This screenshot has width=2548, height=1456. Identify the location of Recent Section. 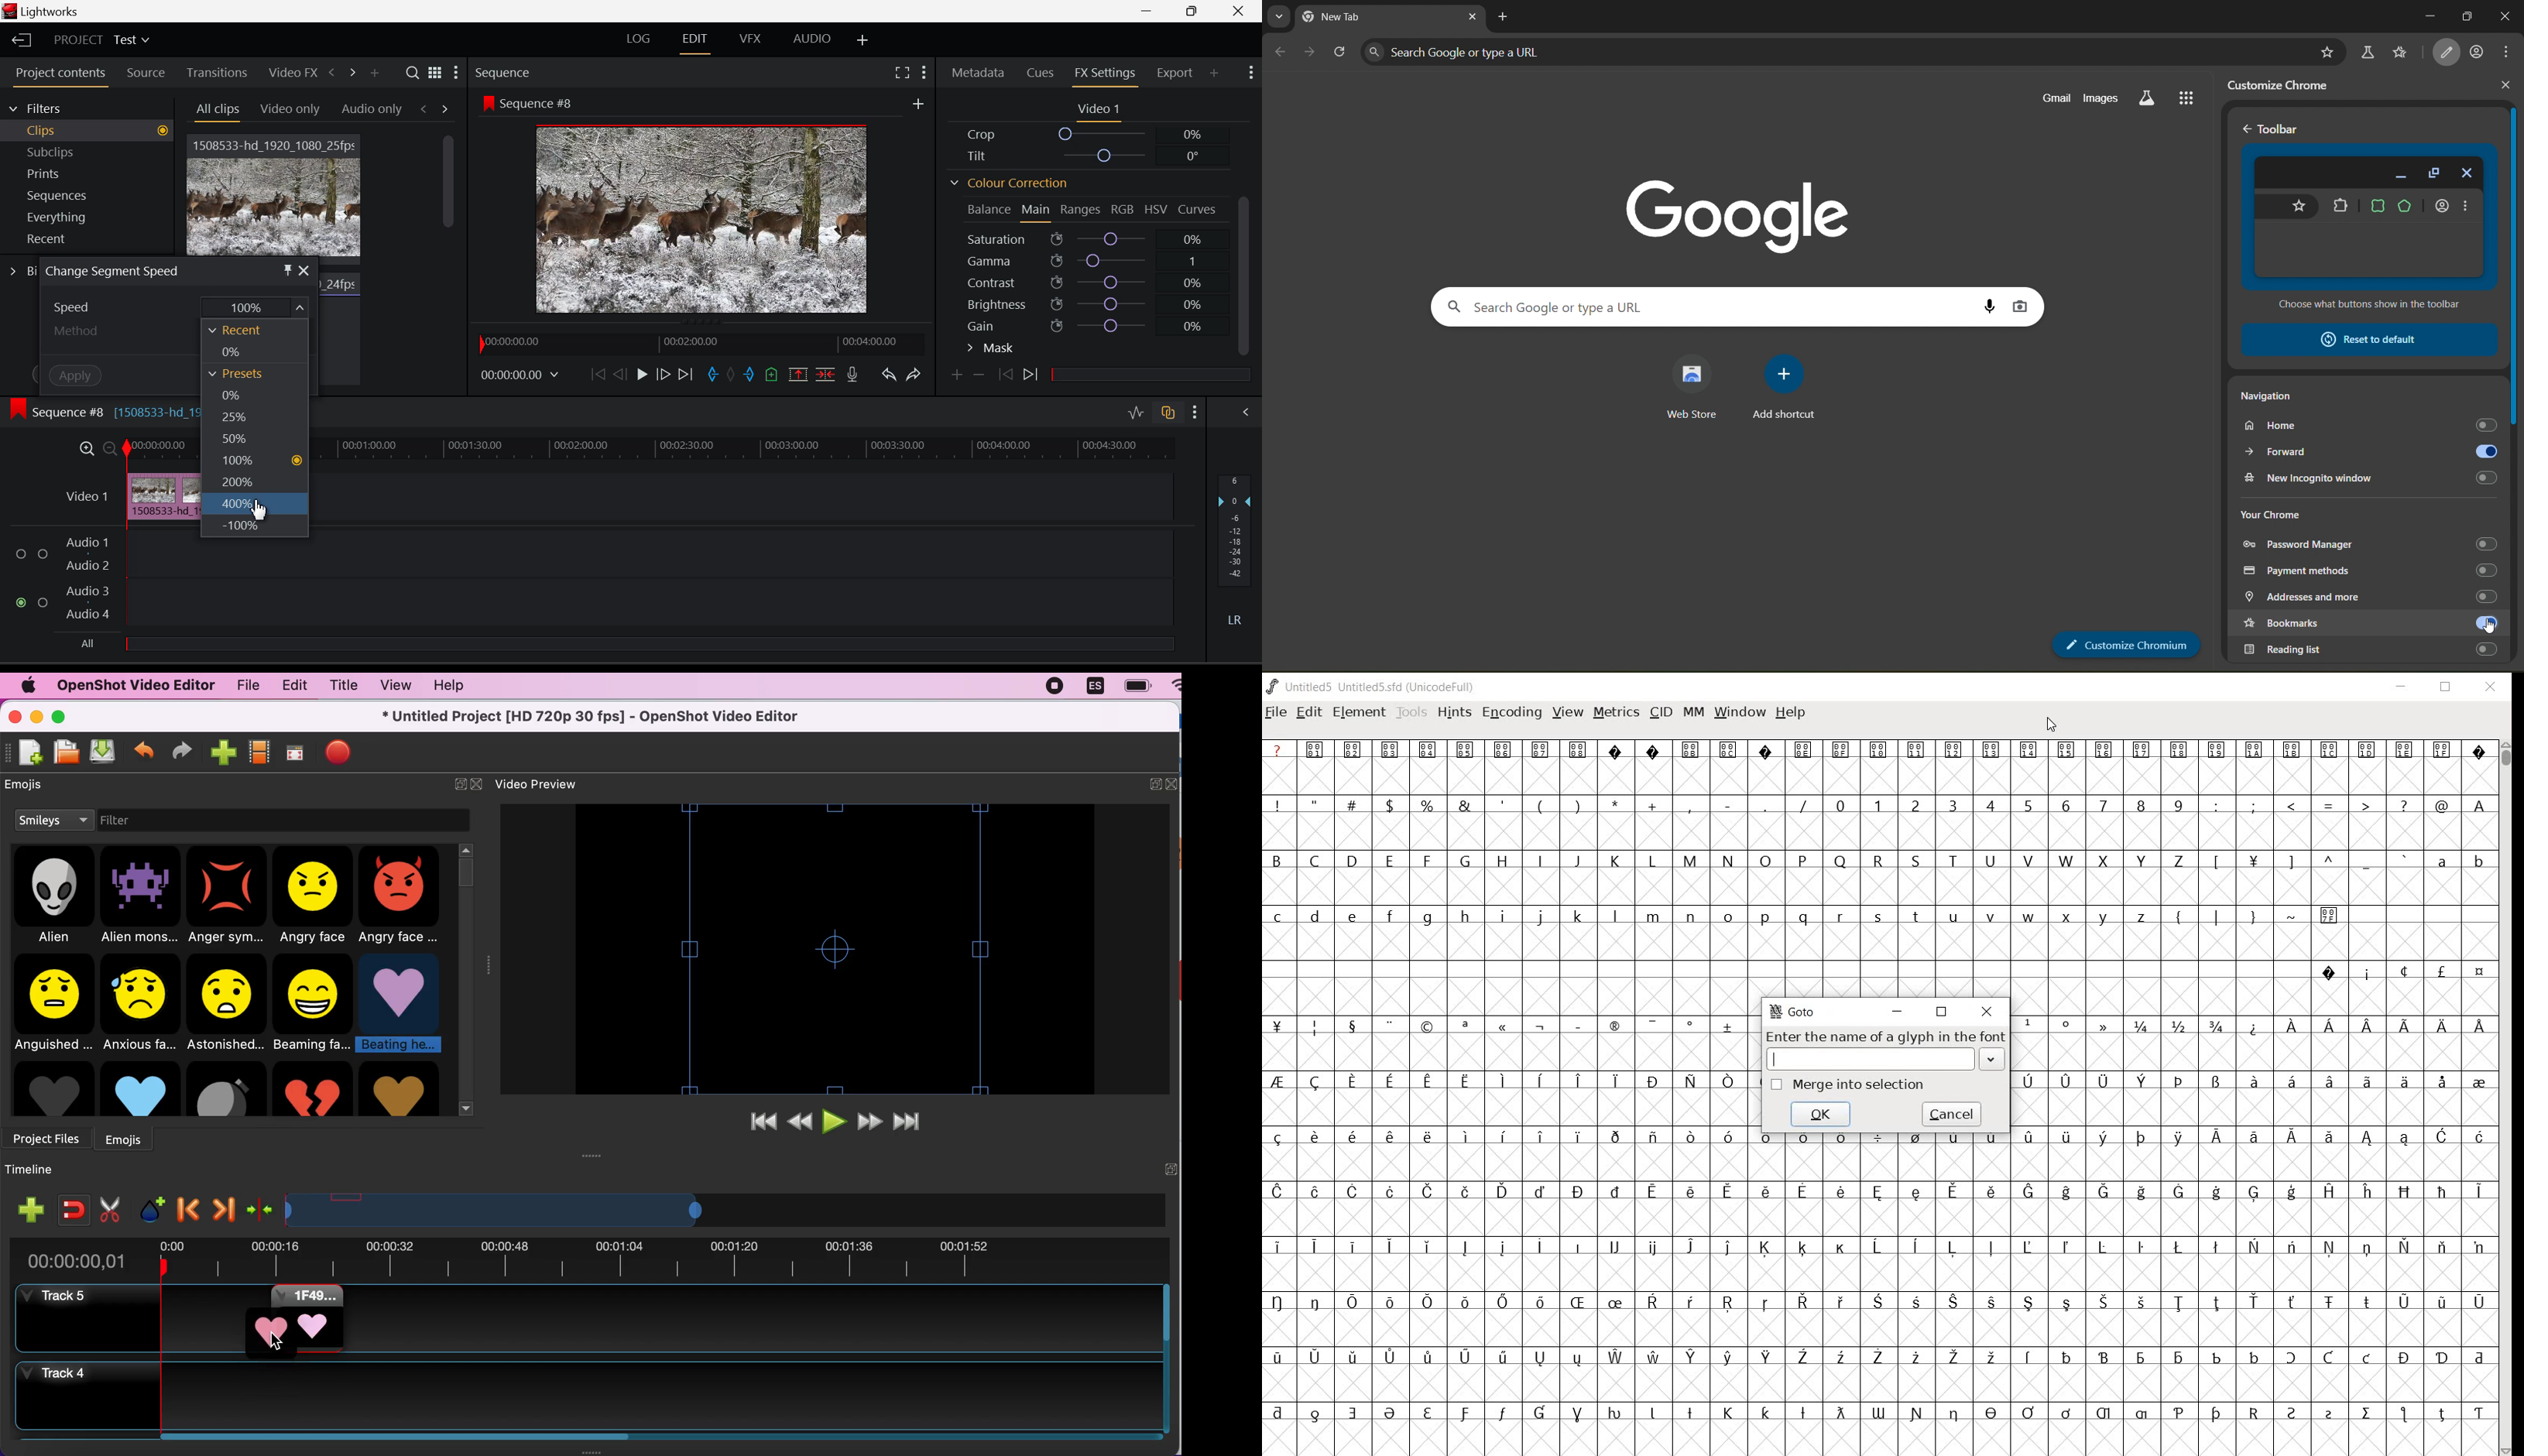
(247, 330).